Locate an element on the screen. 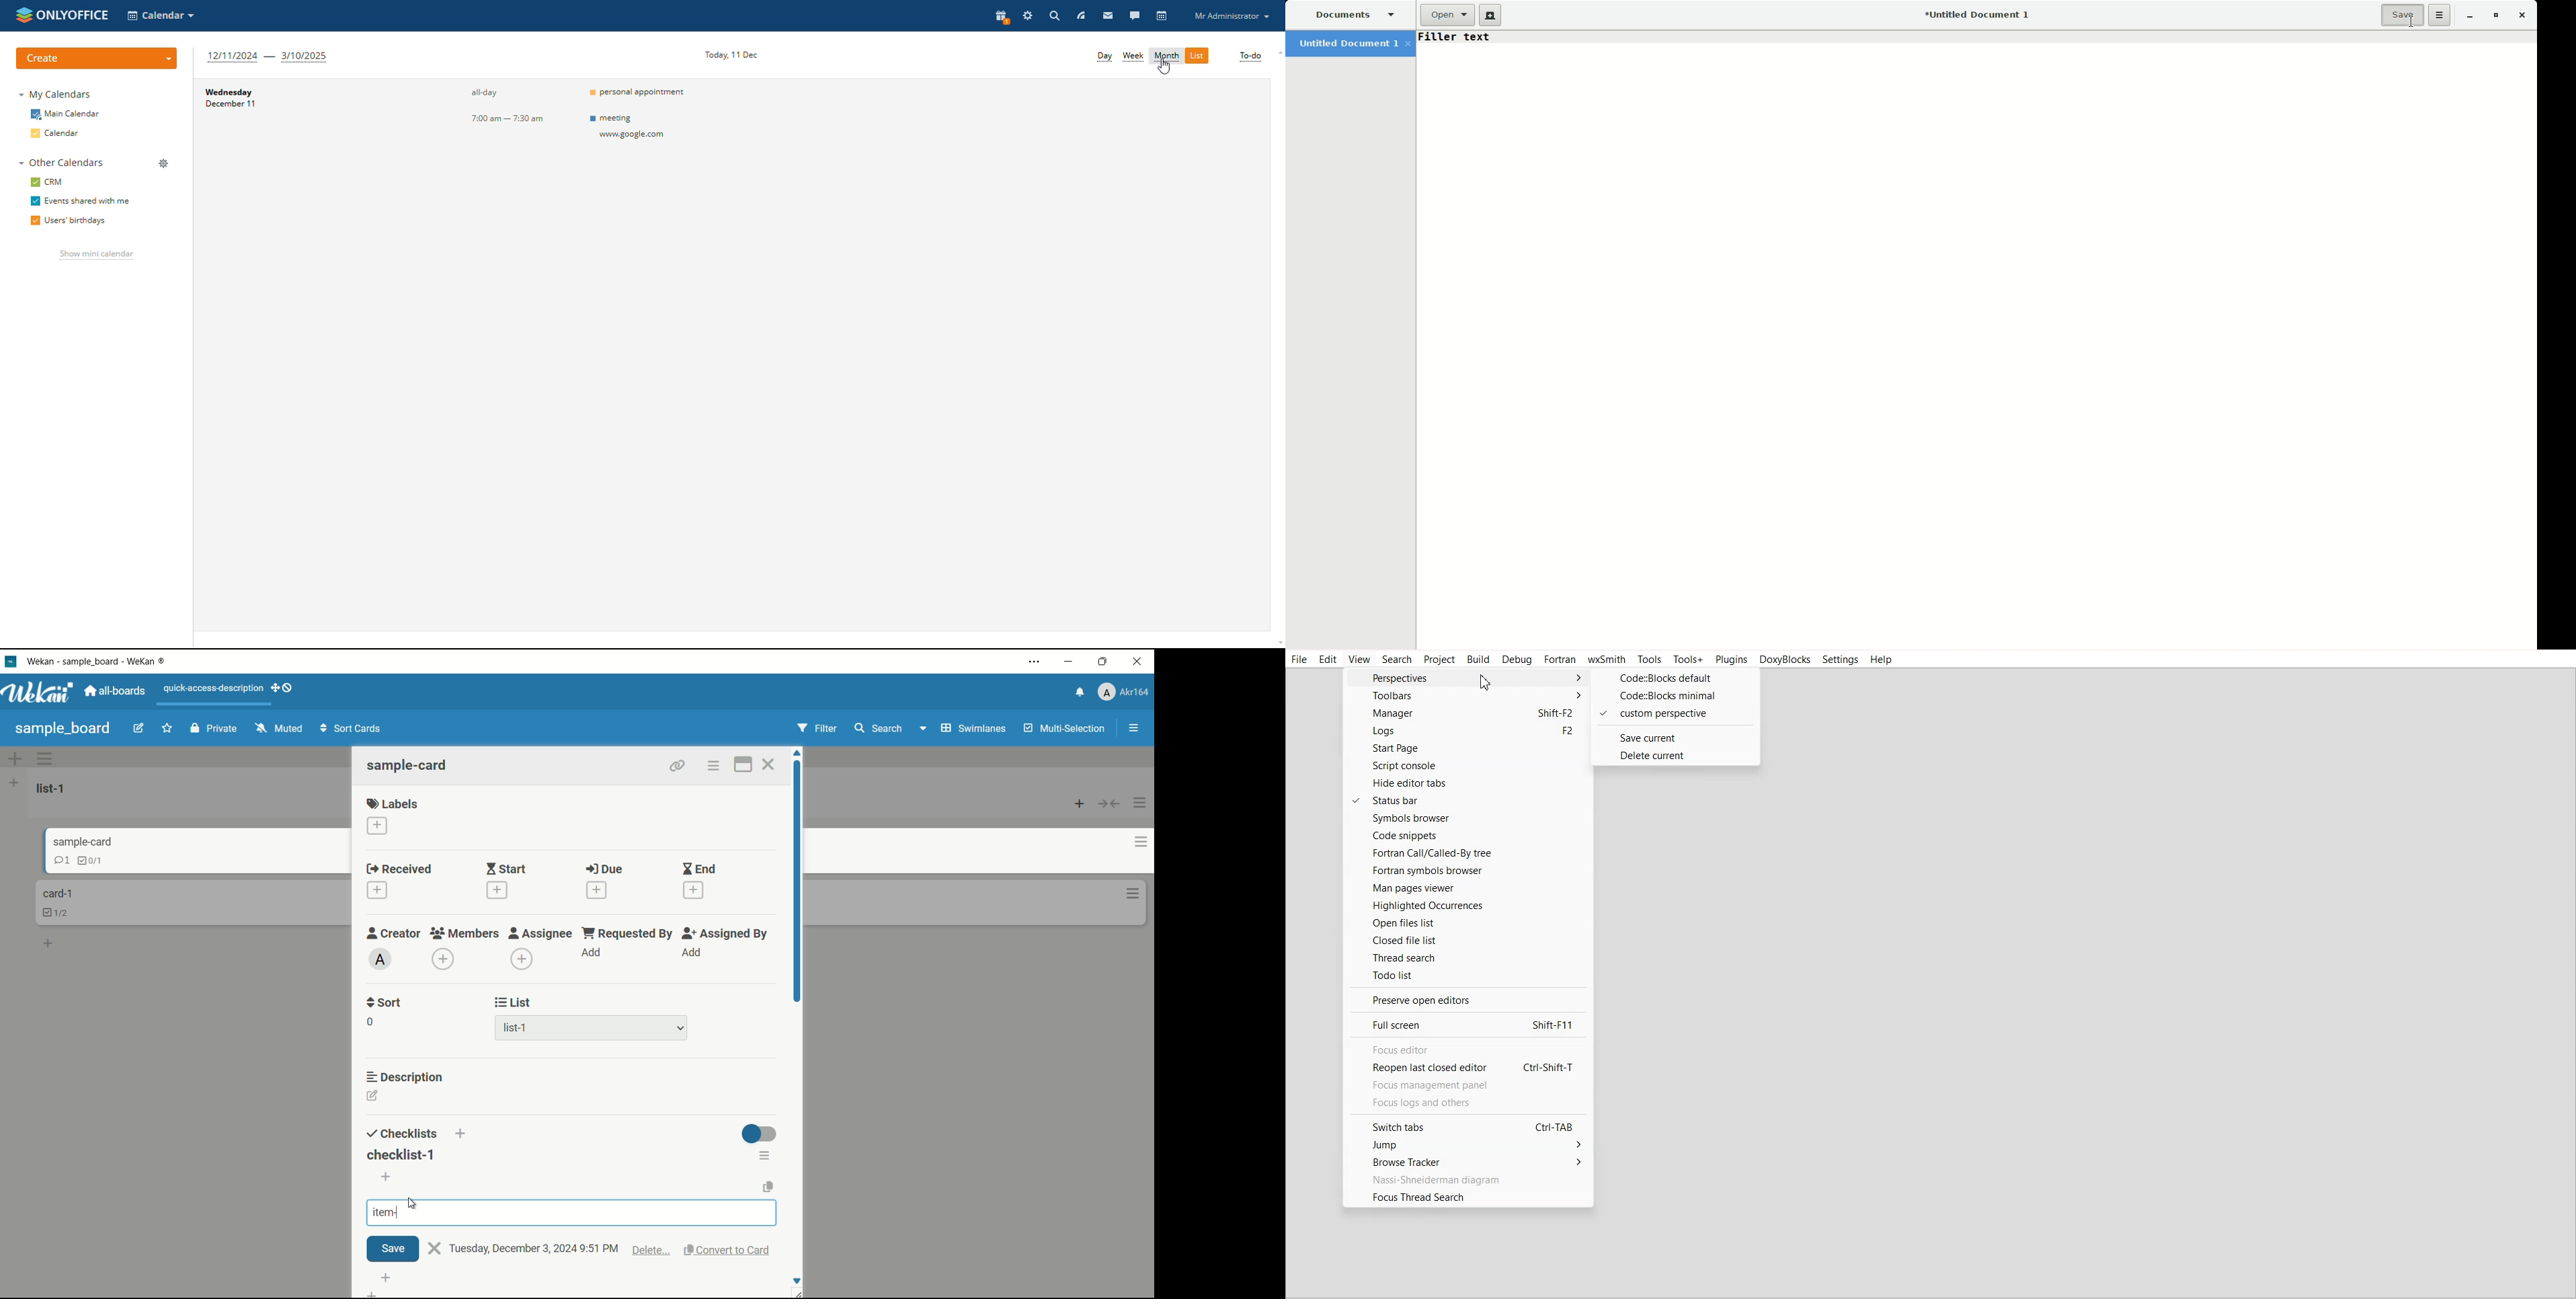  app logo is located at coordinates (38, 692).